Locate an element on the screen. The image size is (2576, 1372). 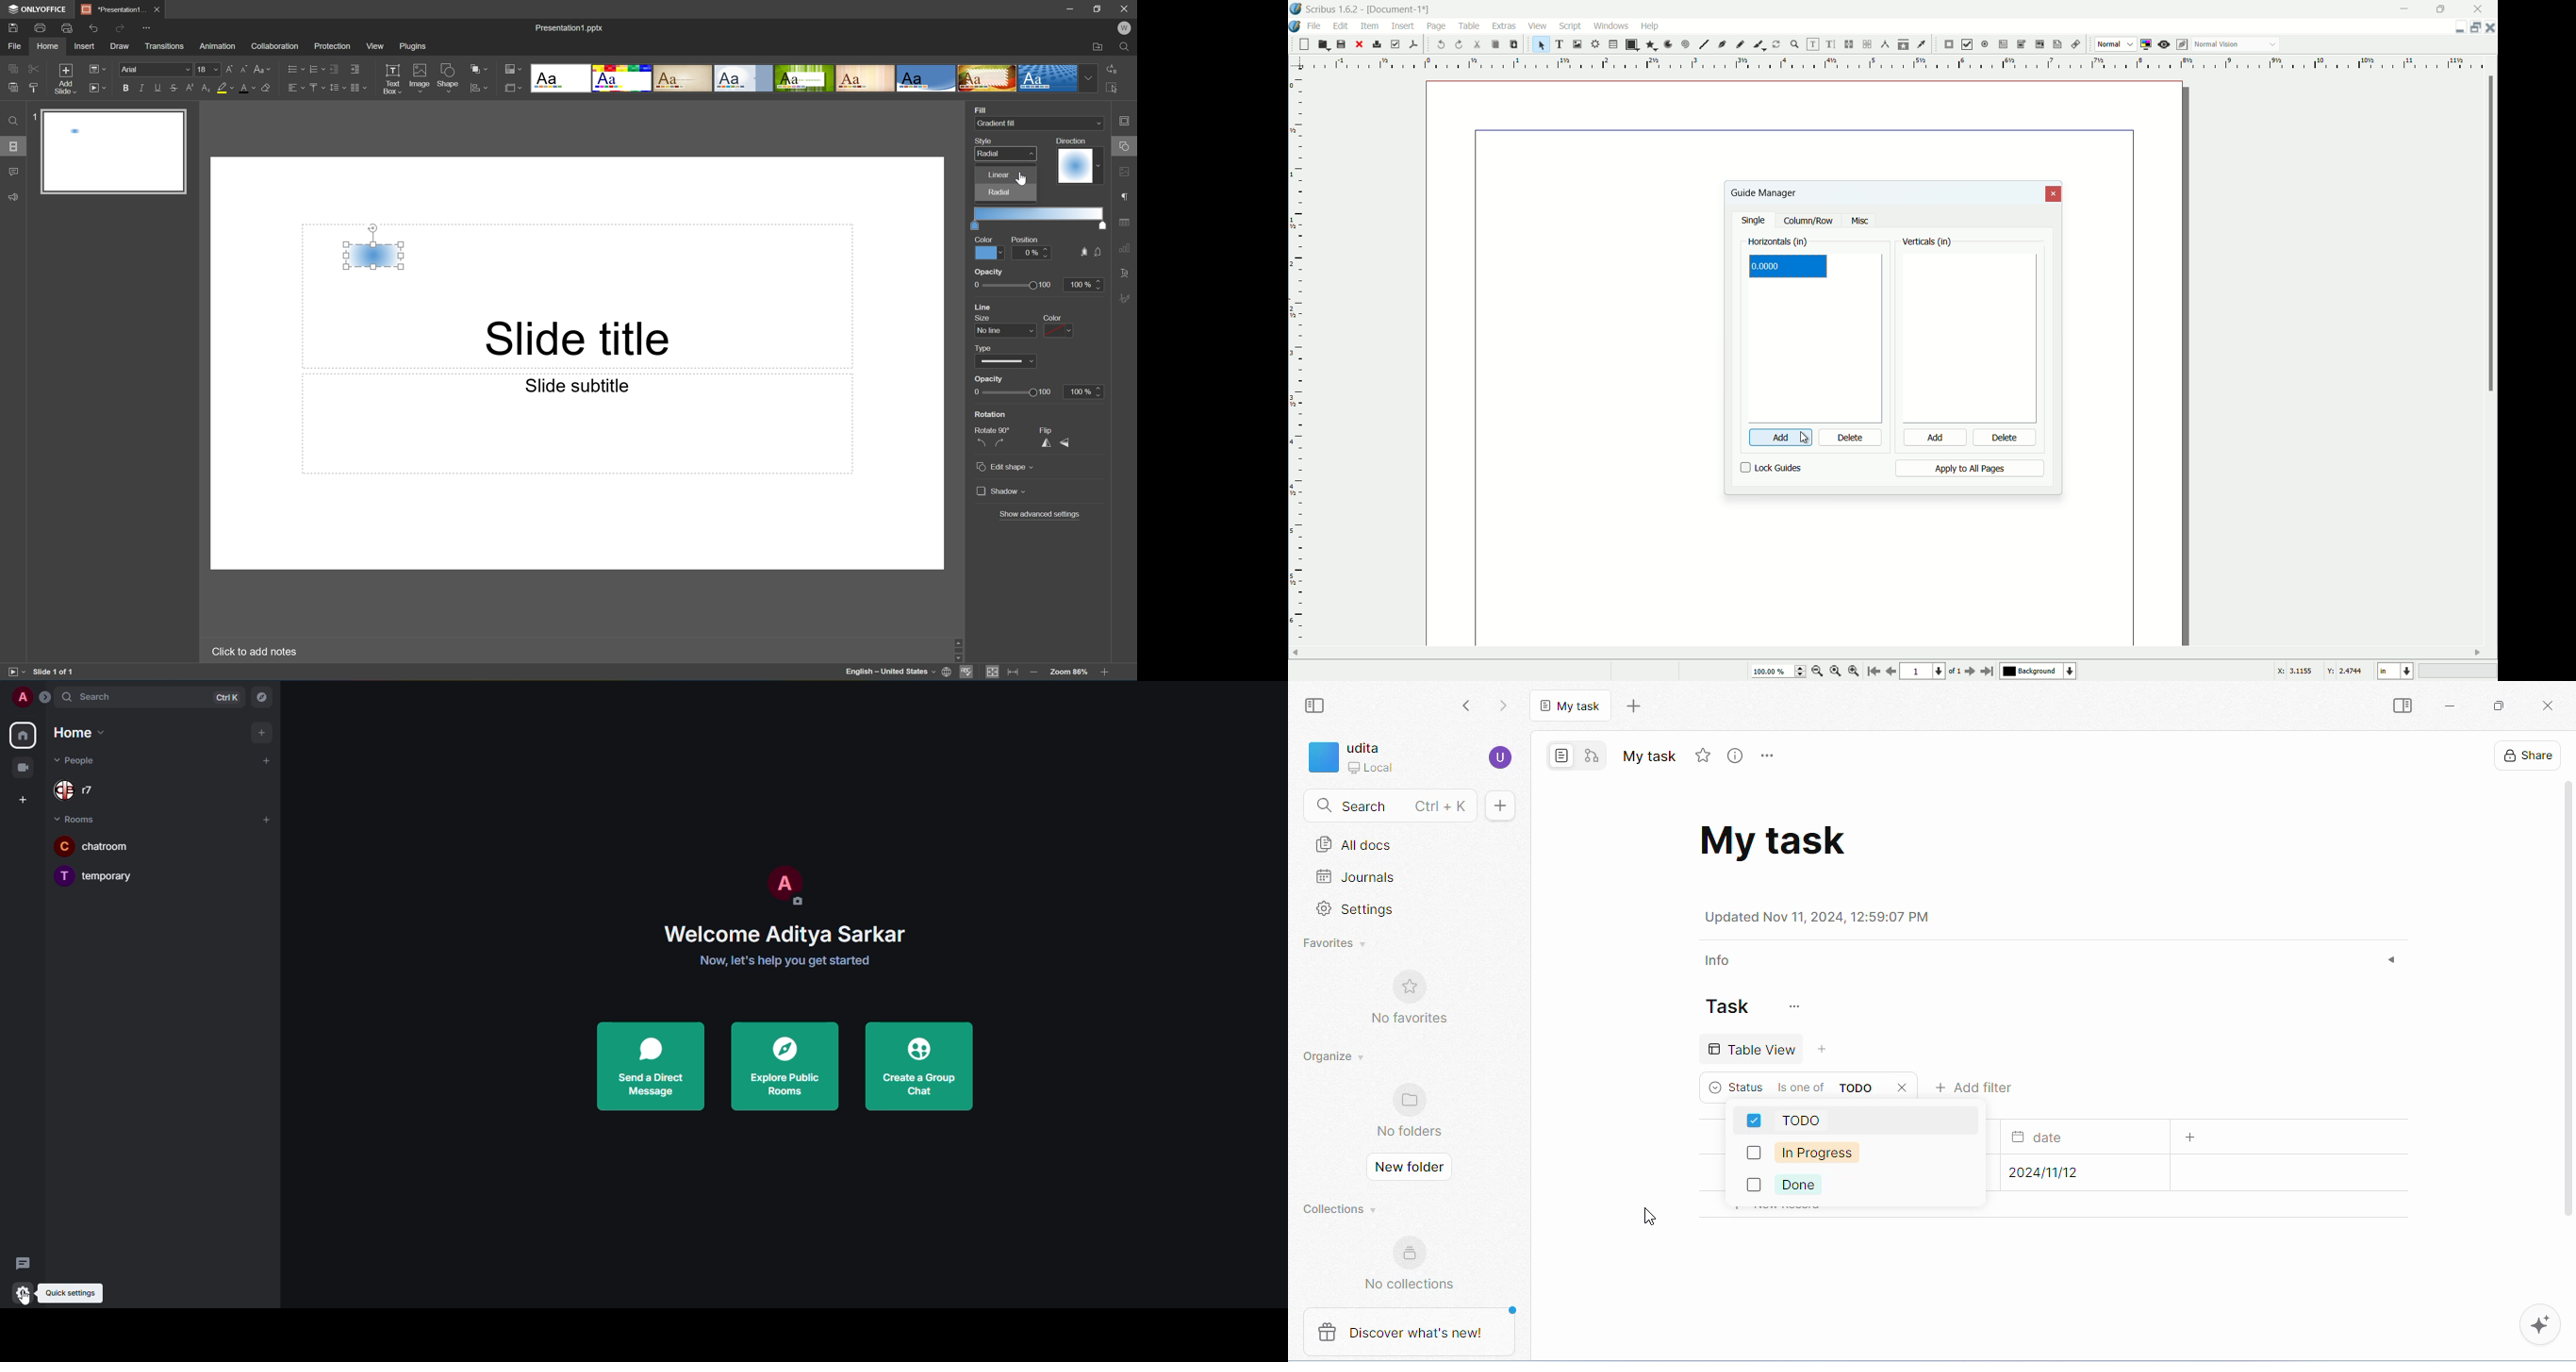
color is located at coordinates (1050, 317).